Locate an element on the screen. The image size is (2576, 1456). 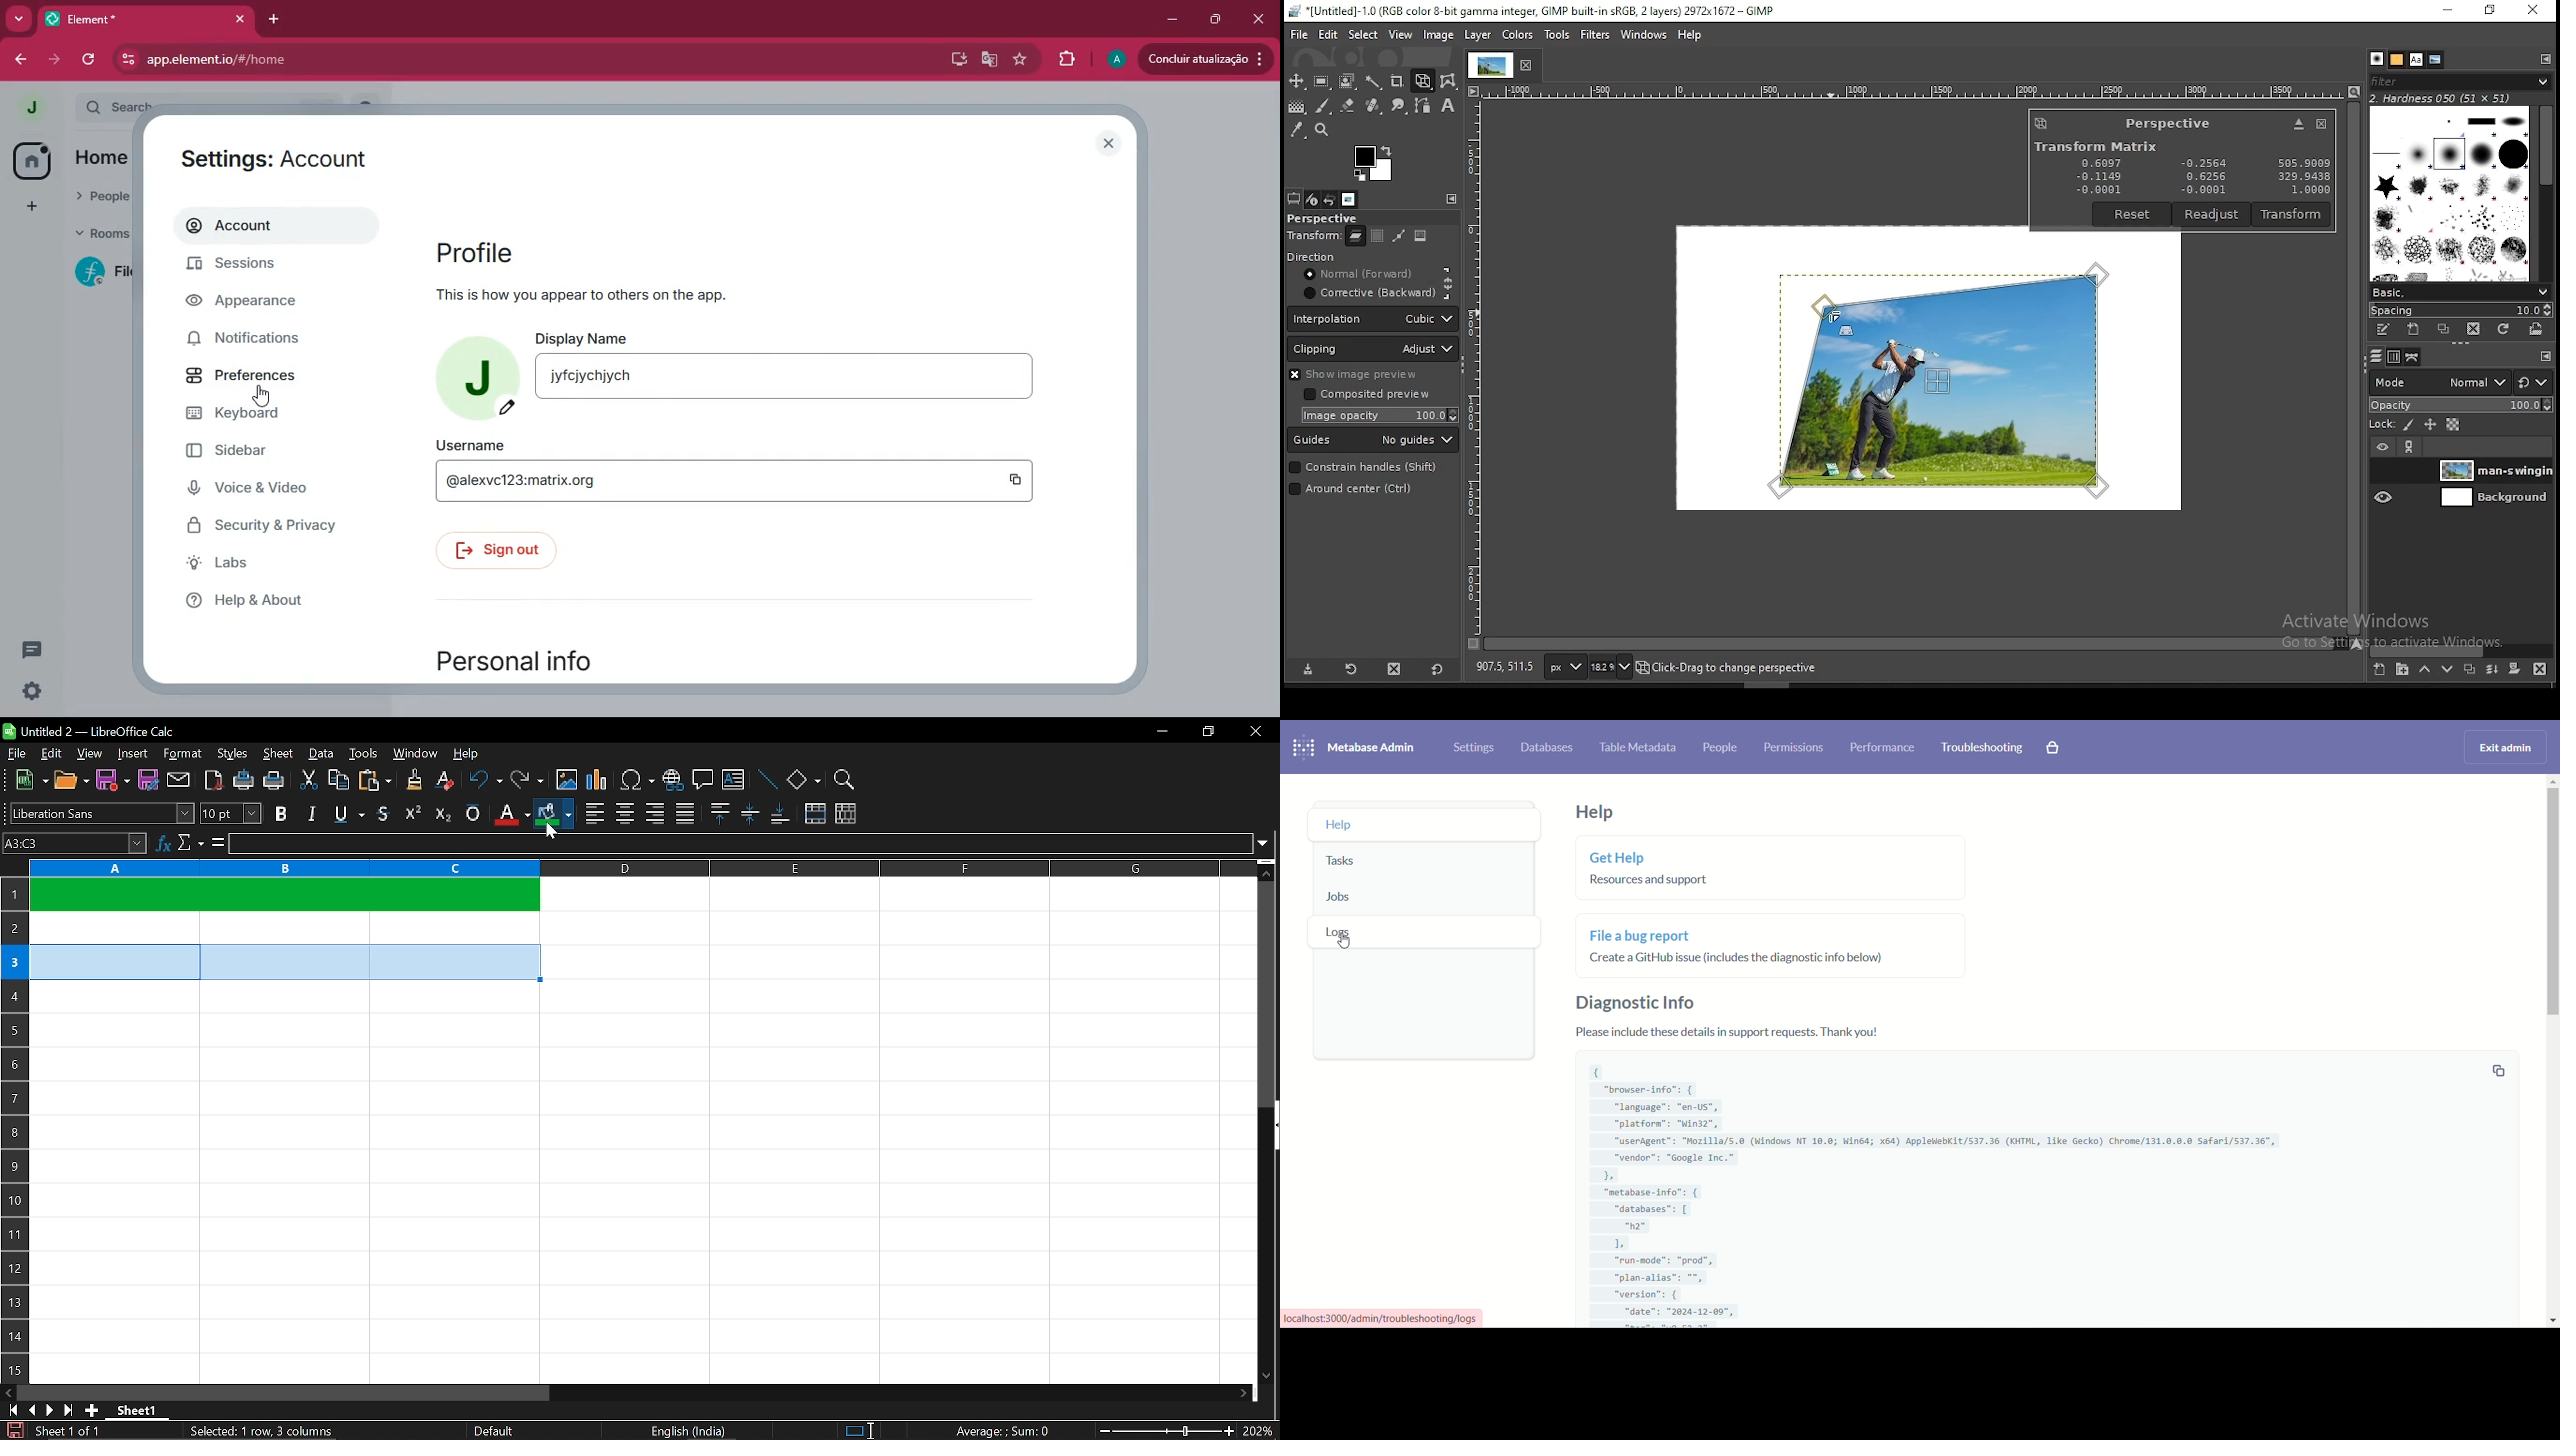
center is located at coordinates (625, 813).